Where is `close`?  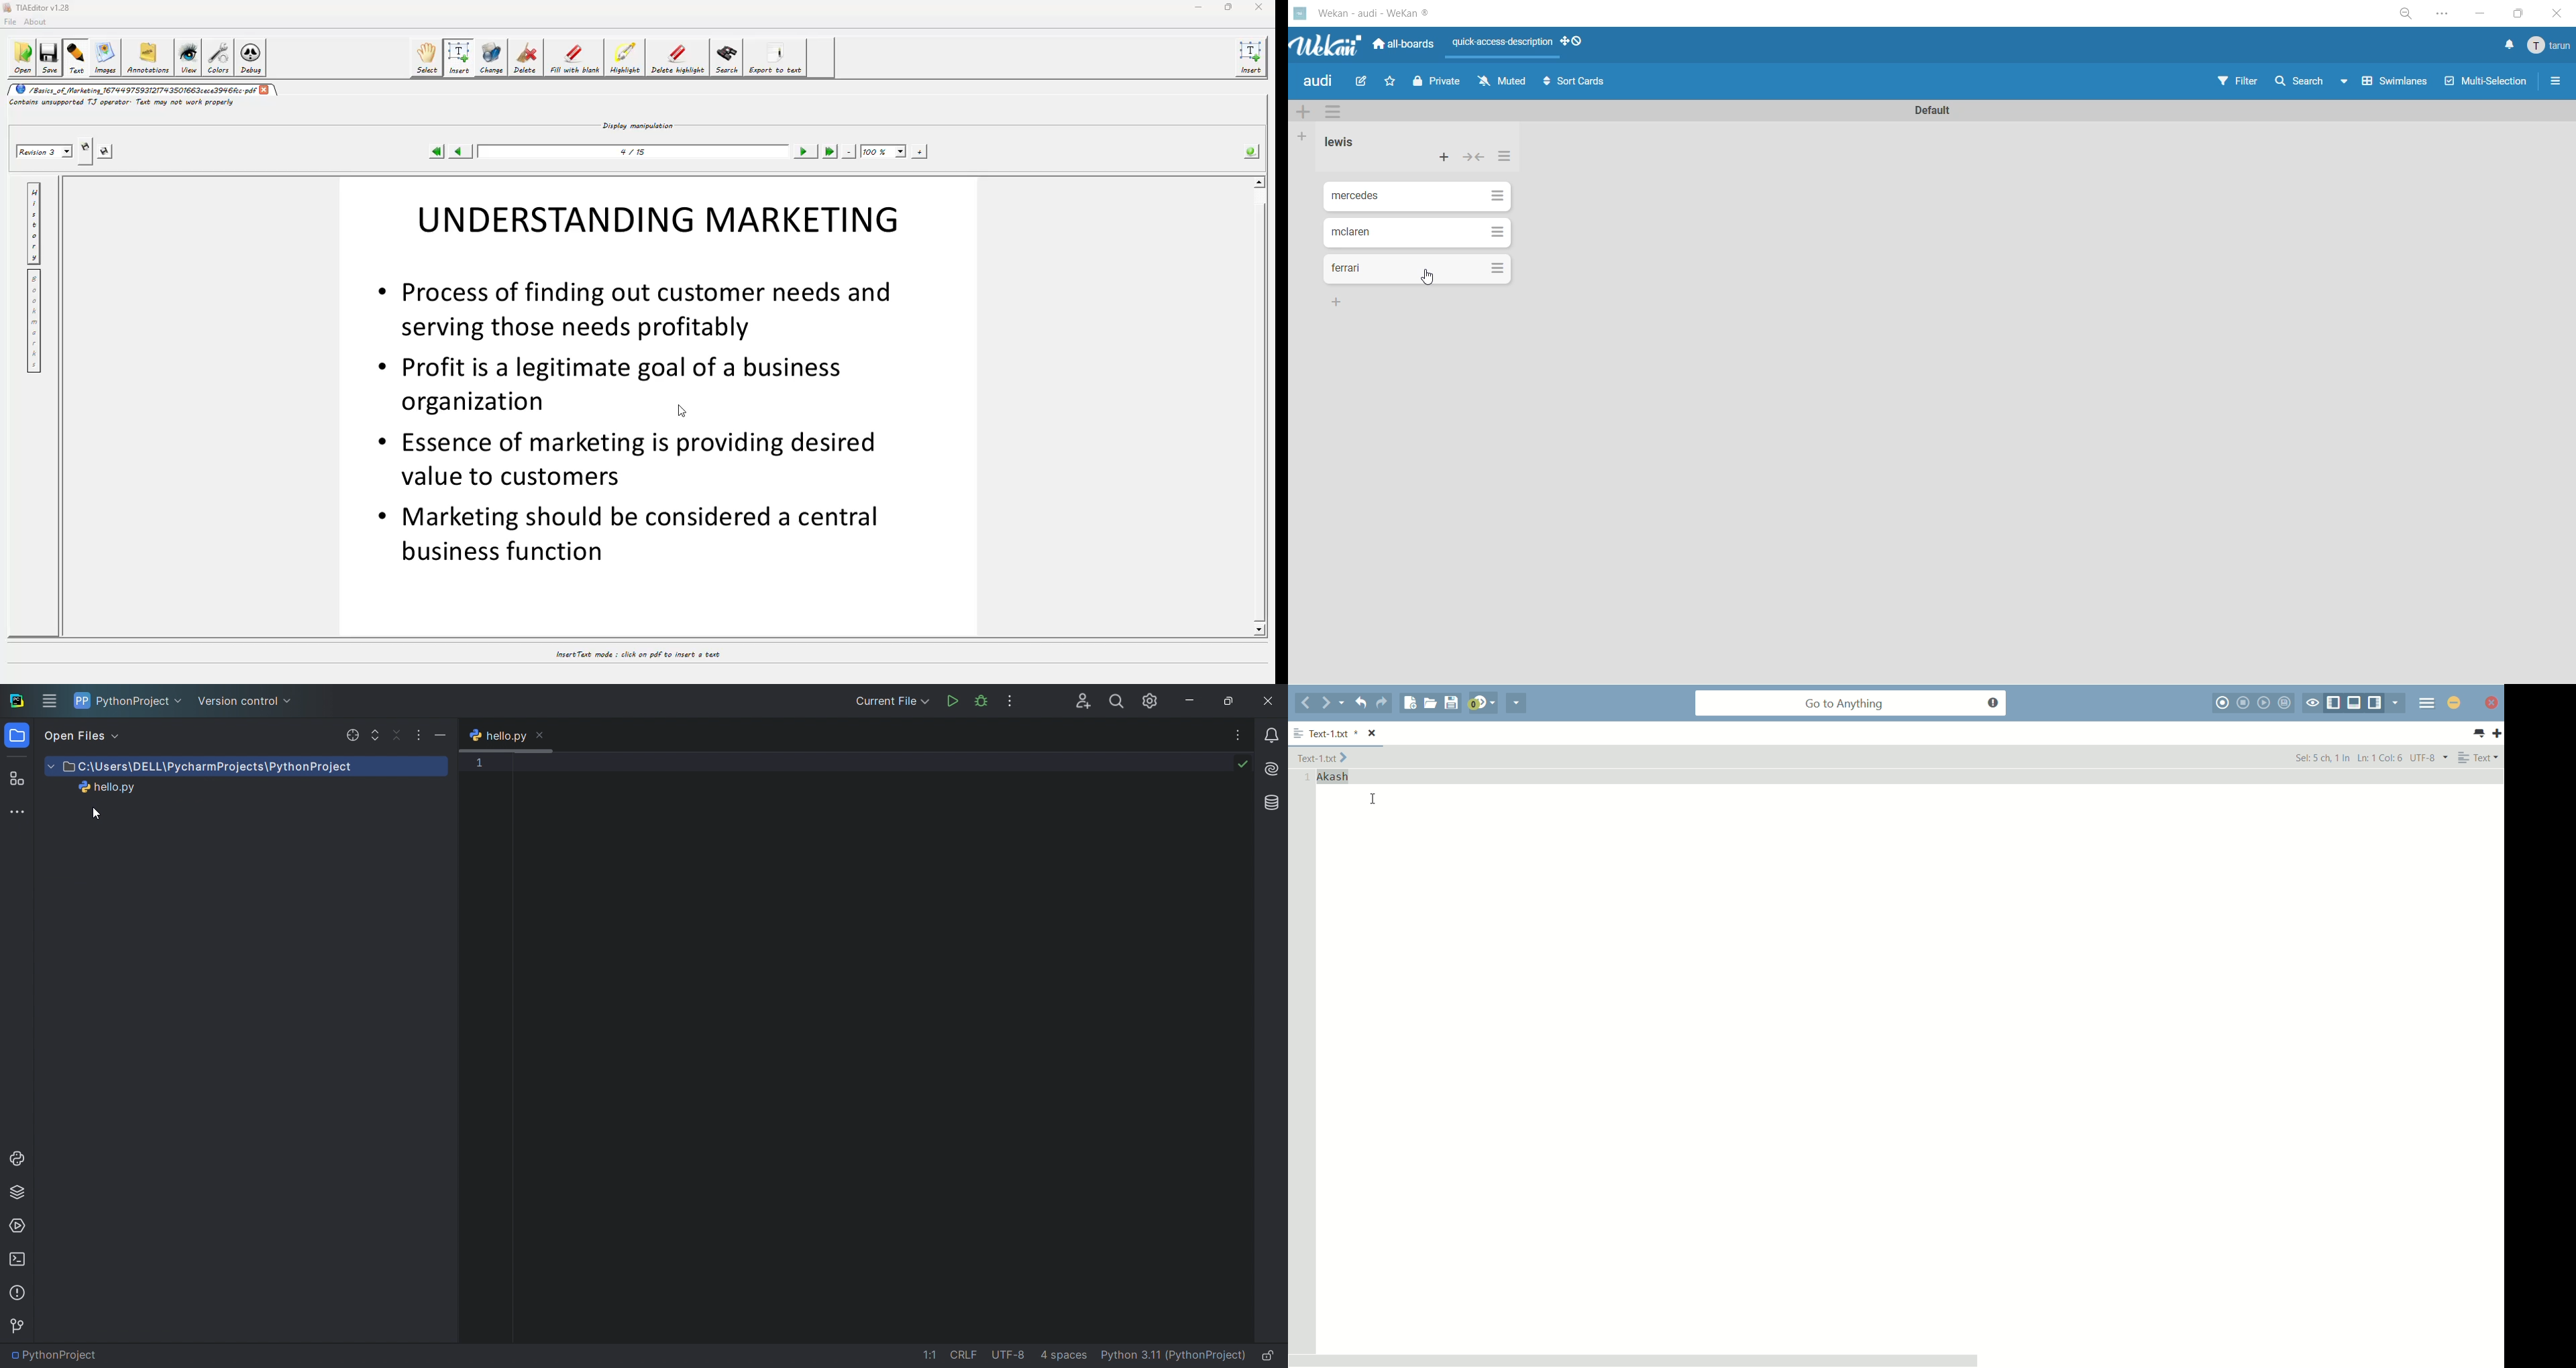
close is located at coordinates (2555, 13).